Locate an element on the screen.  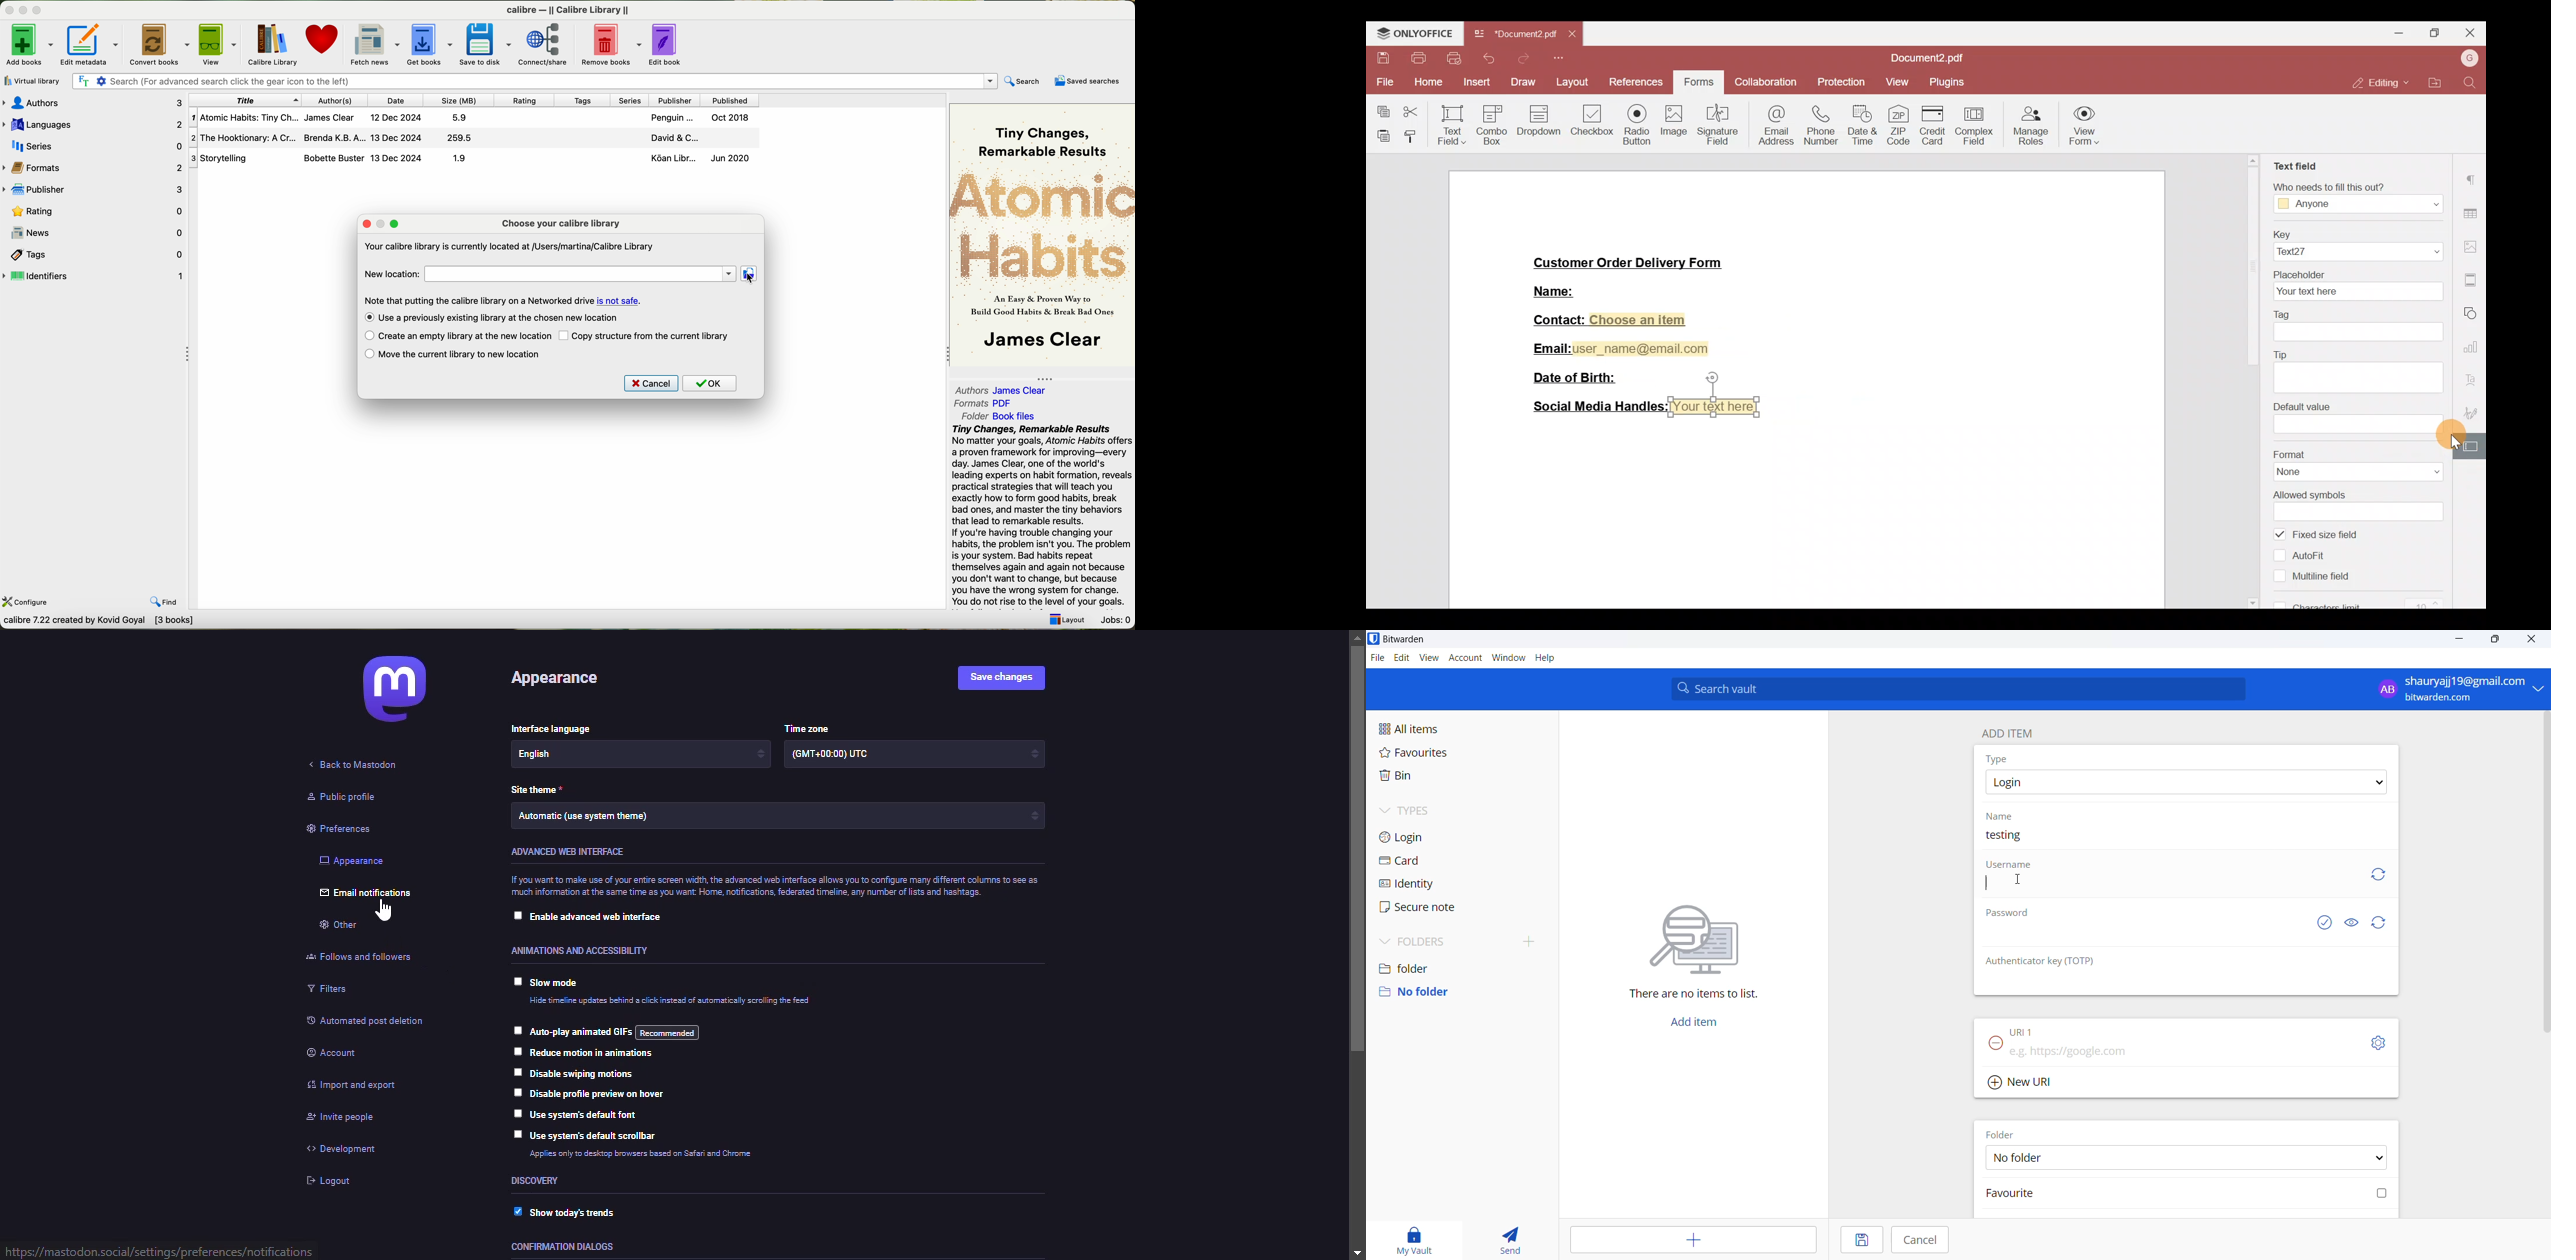
types is located at coordinates (1435, 811).